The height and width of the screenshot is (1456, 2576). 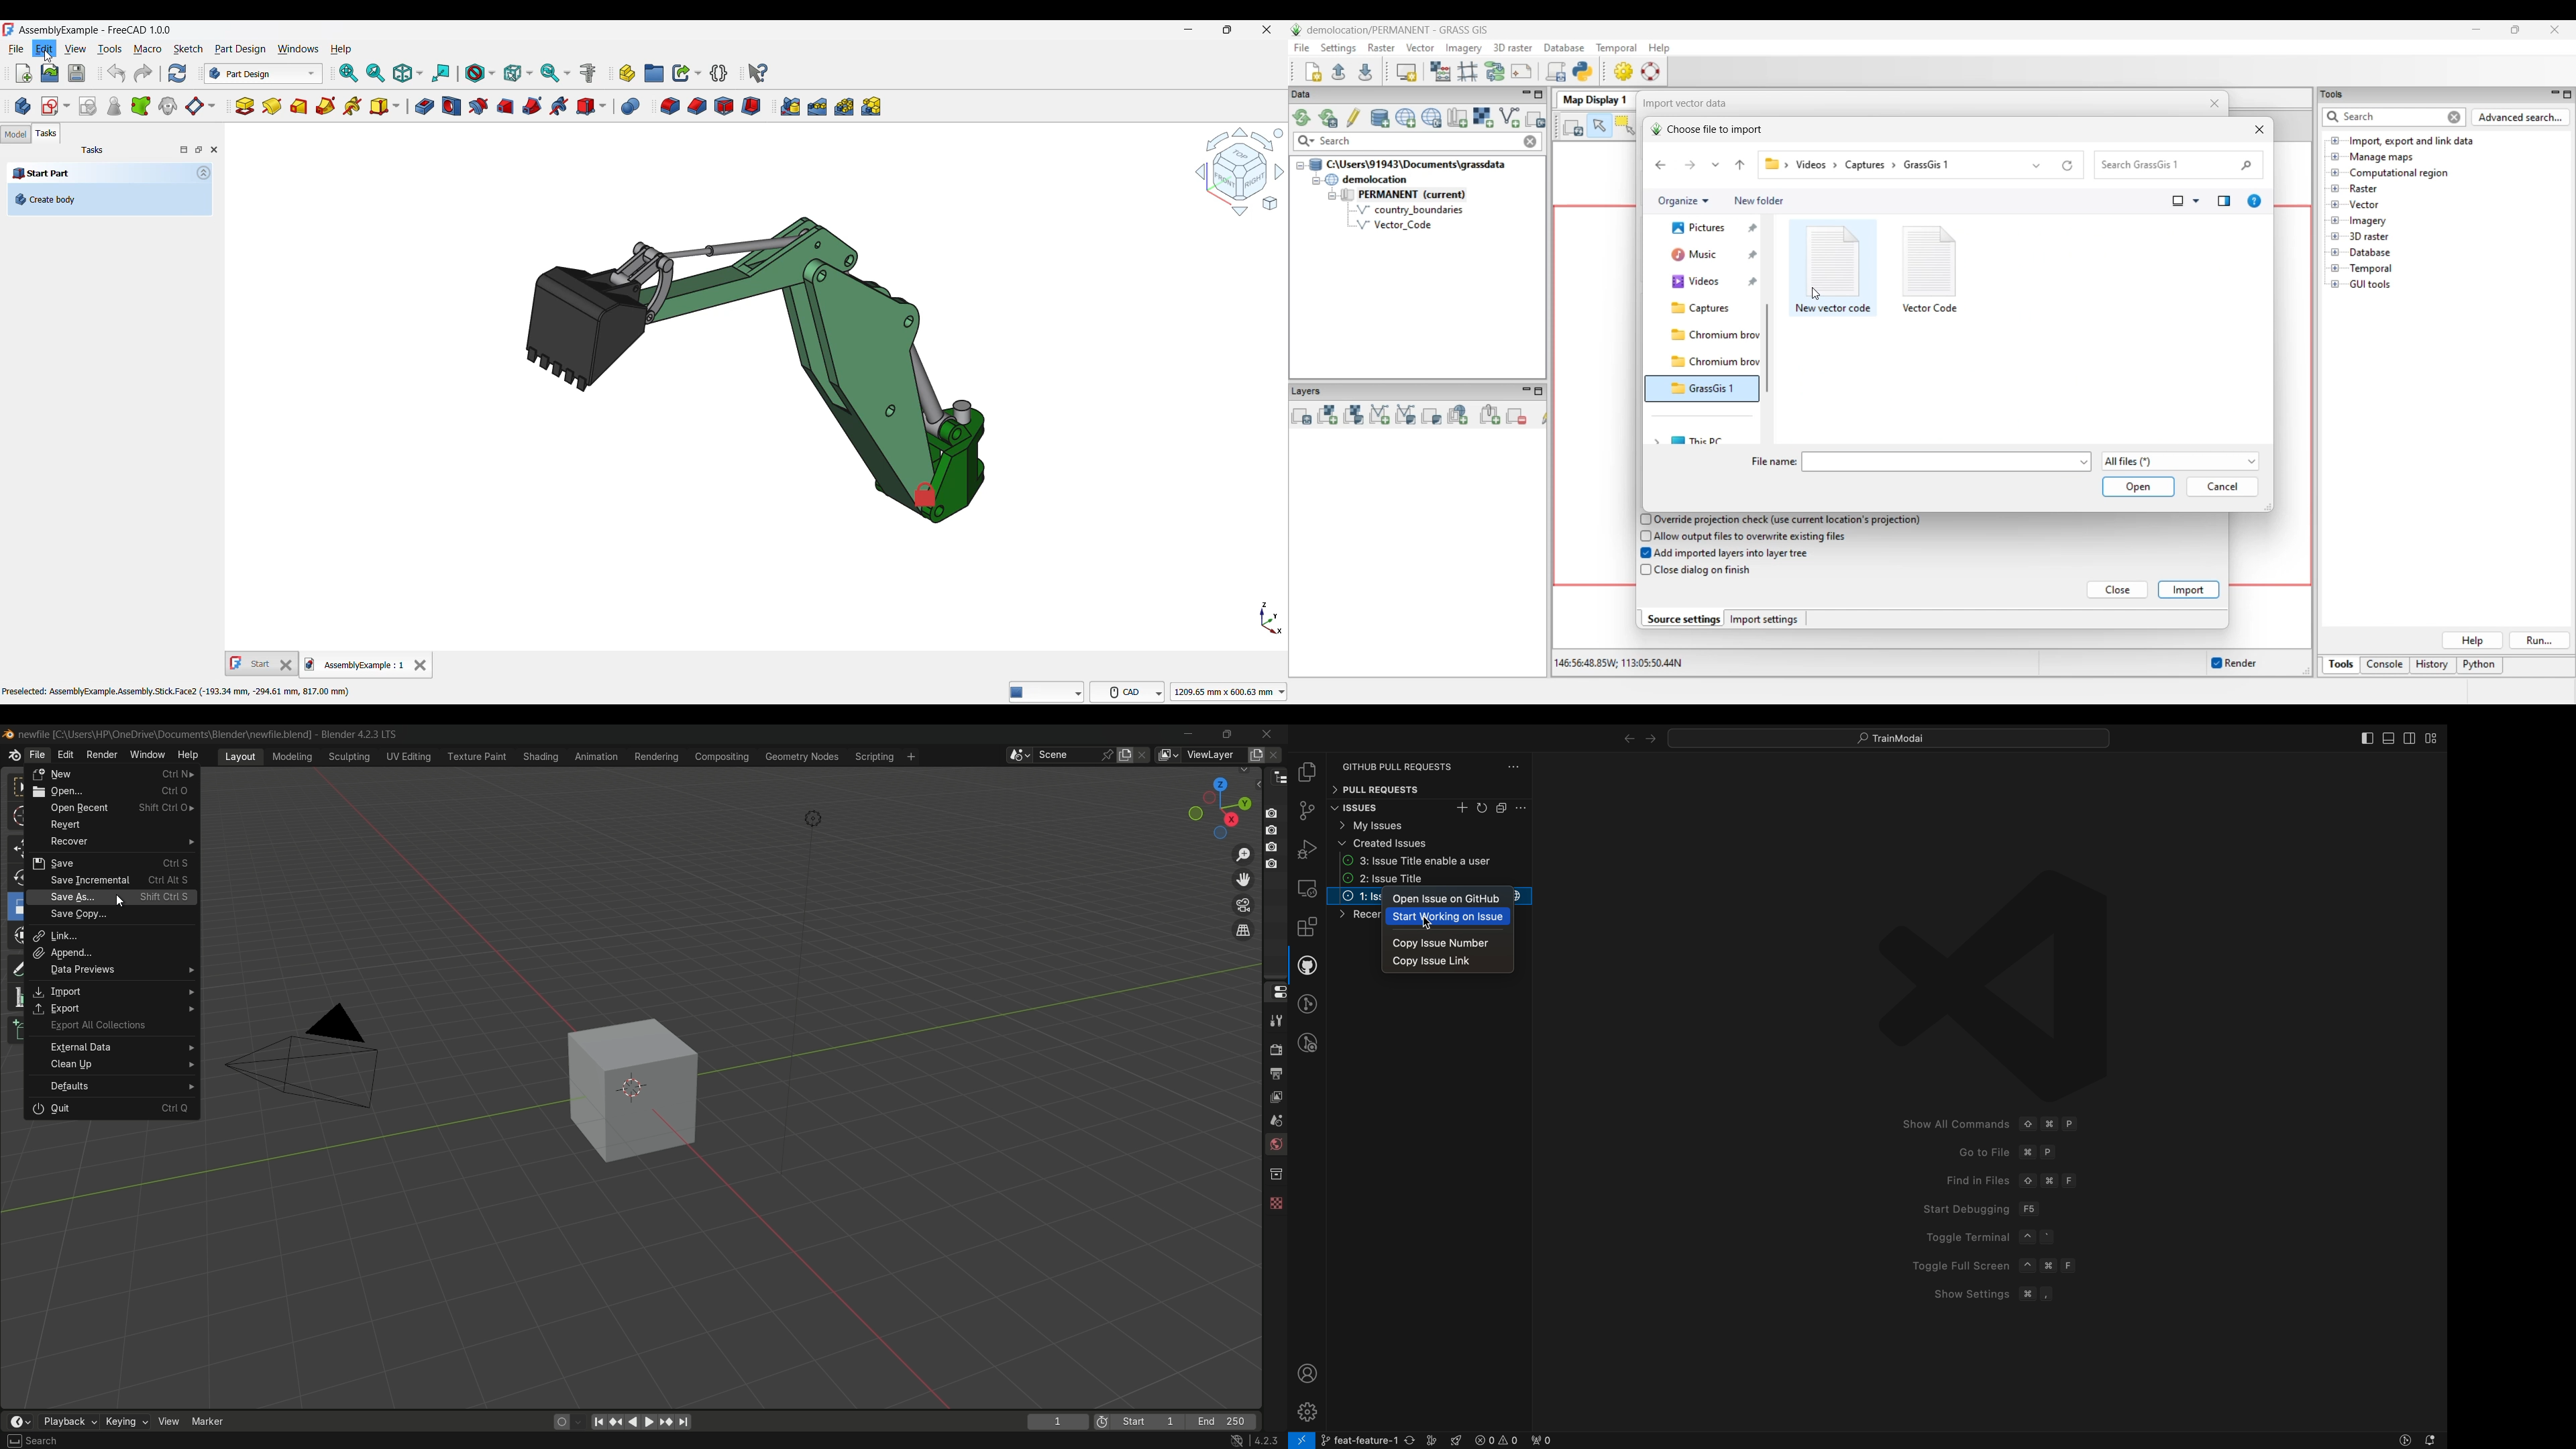 What do you see at coordinates (148, 755) in the screenshot?
I see `window menu` at bounding box center [148, 755].